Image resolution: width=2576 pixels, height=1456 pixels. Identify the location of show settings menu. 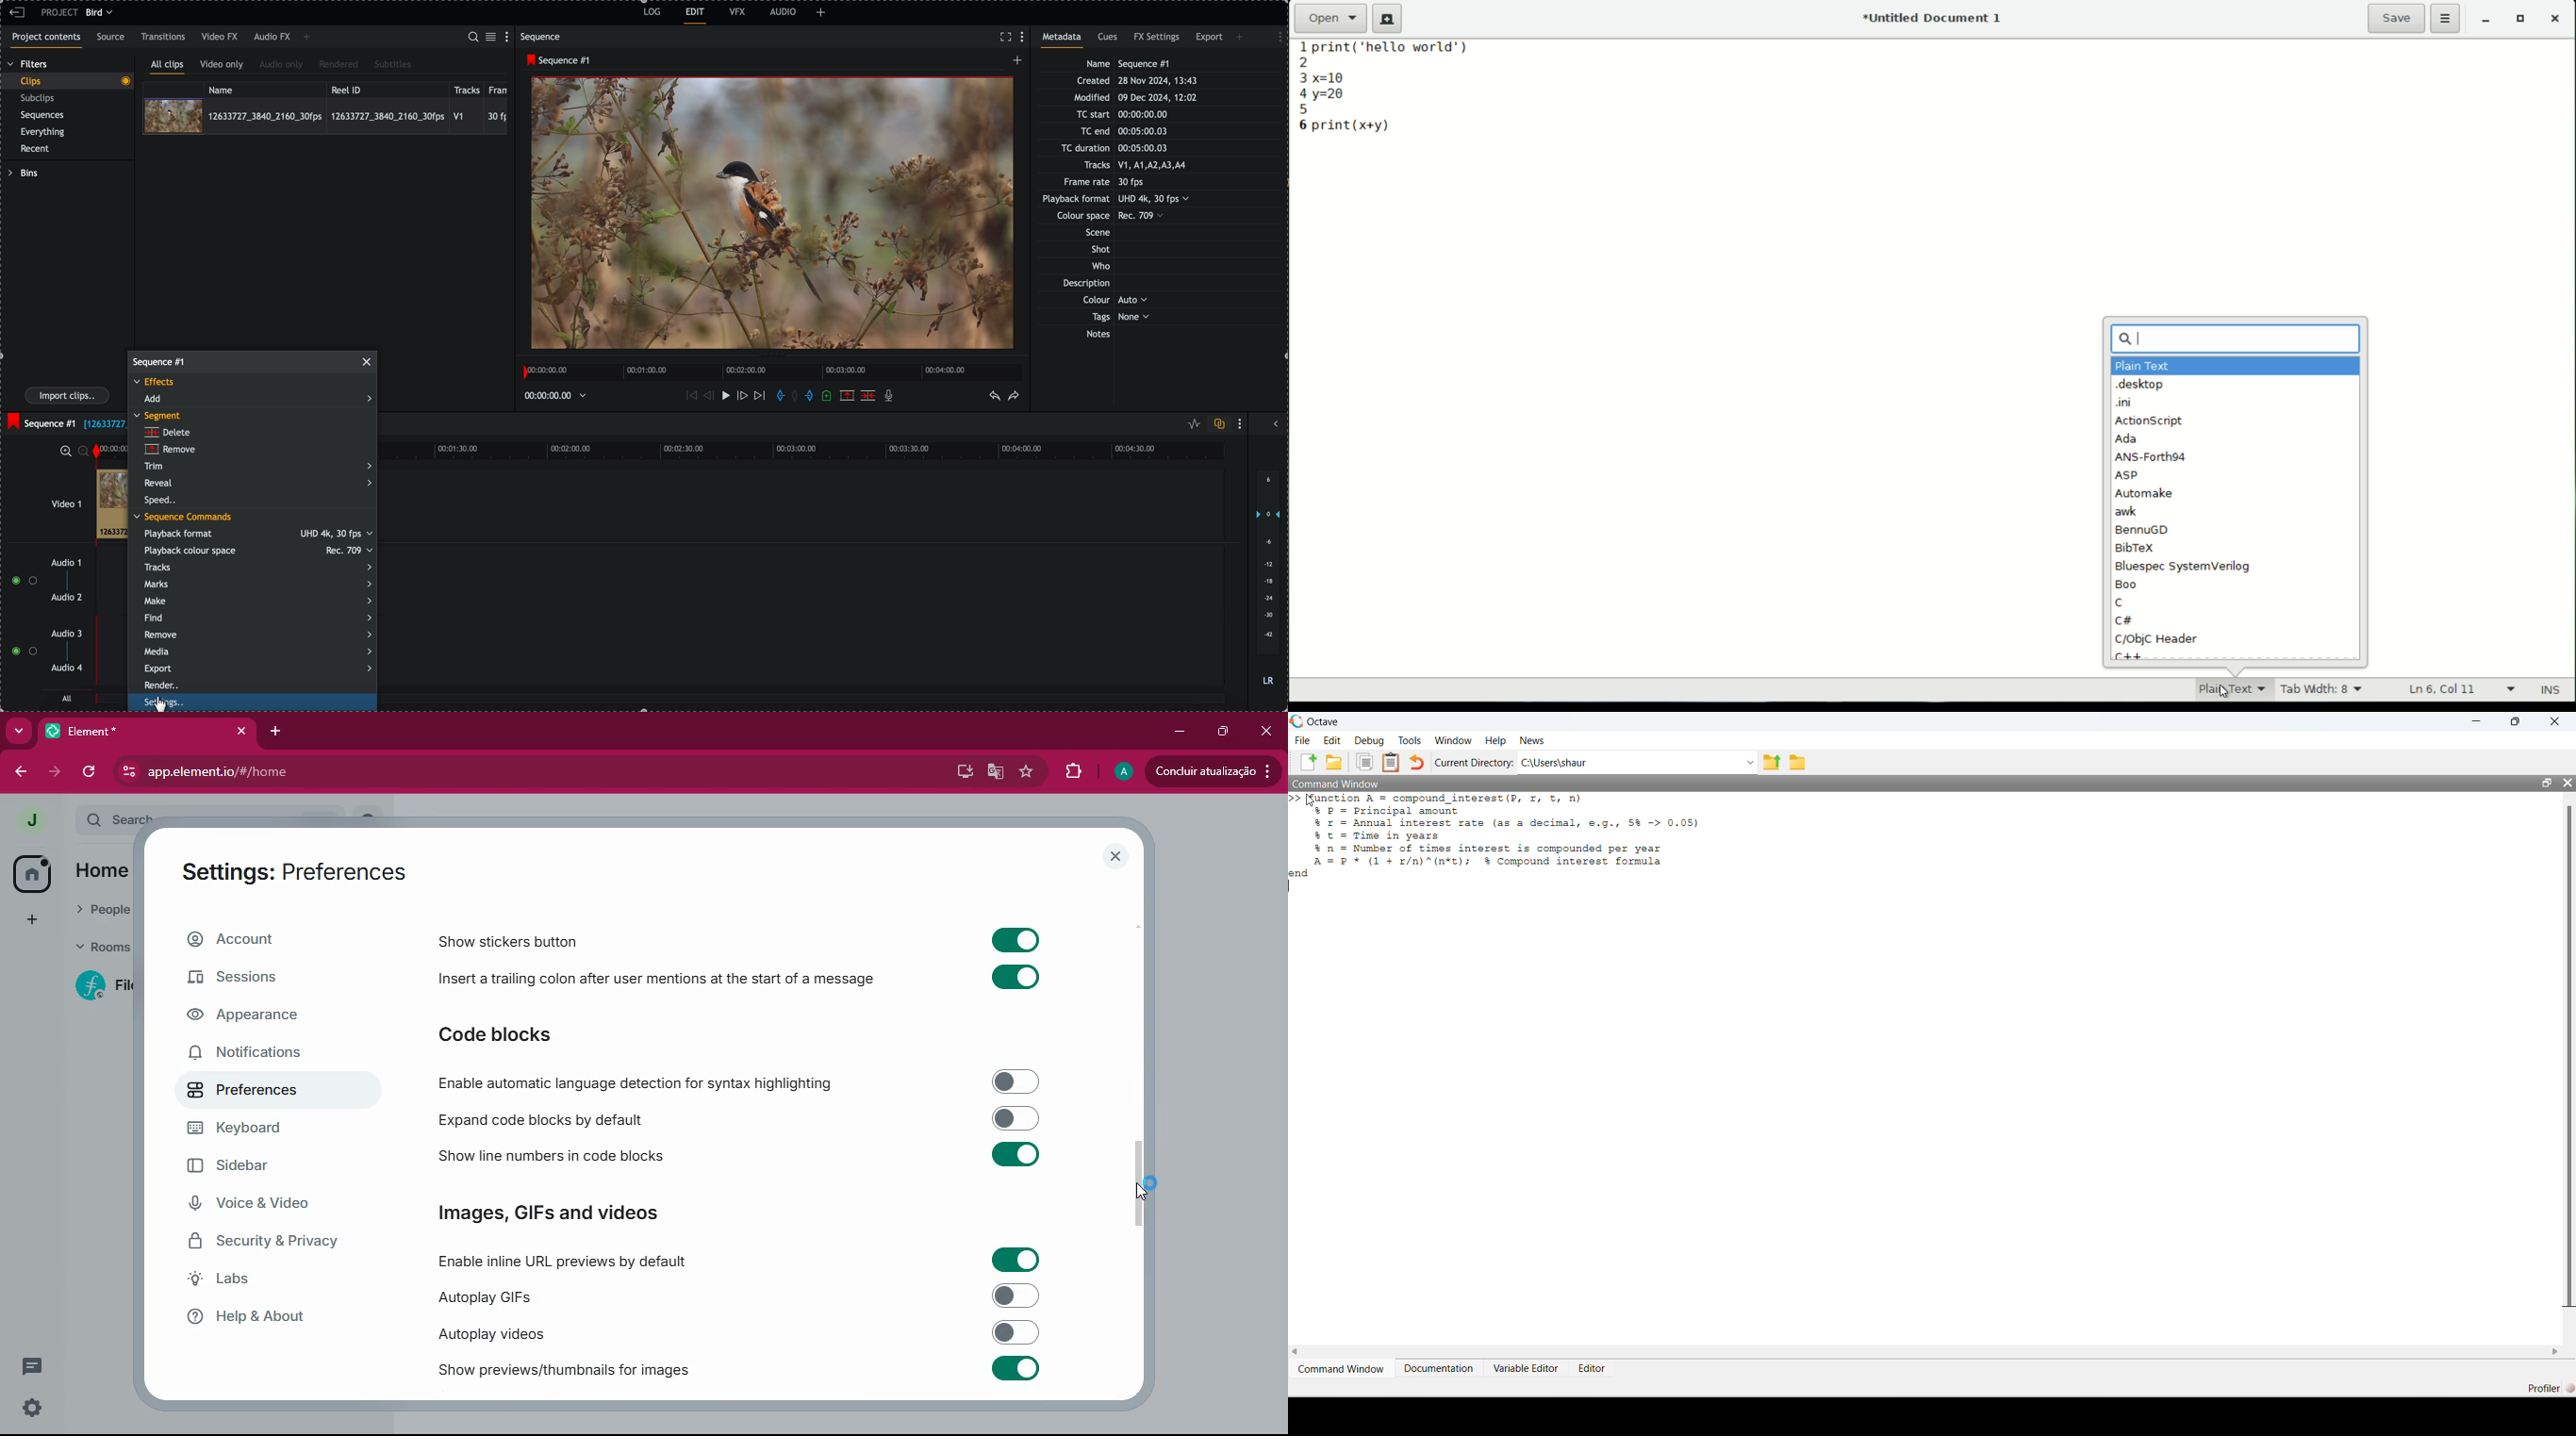
(1025, 38).